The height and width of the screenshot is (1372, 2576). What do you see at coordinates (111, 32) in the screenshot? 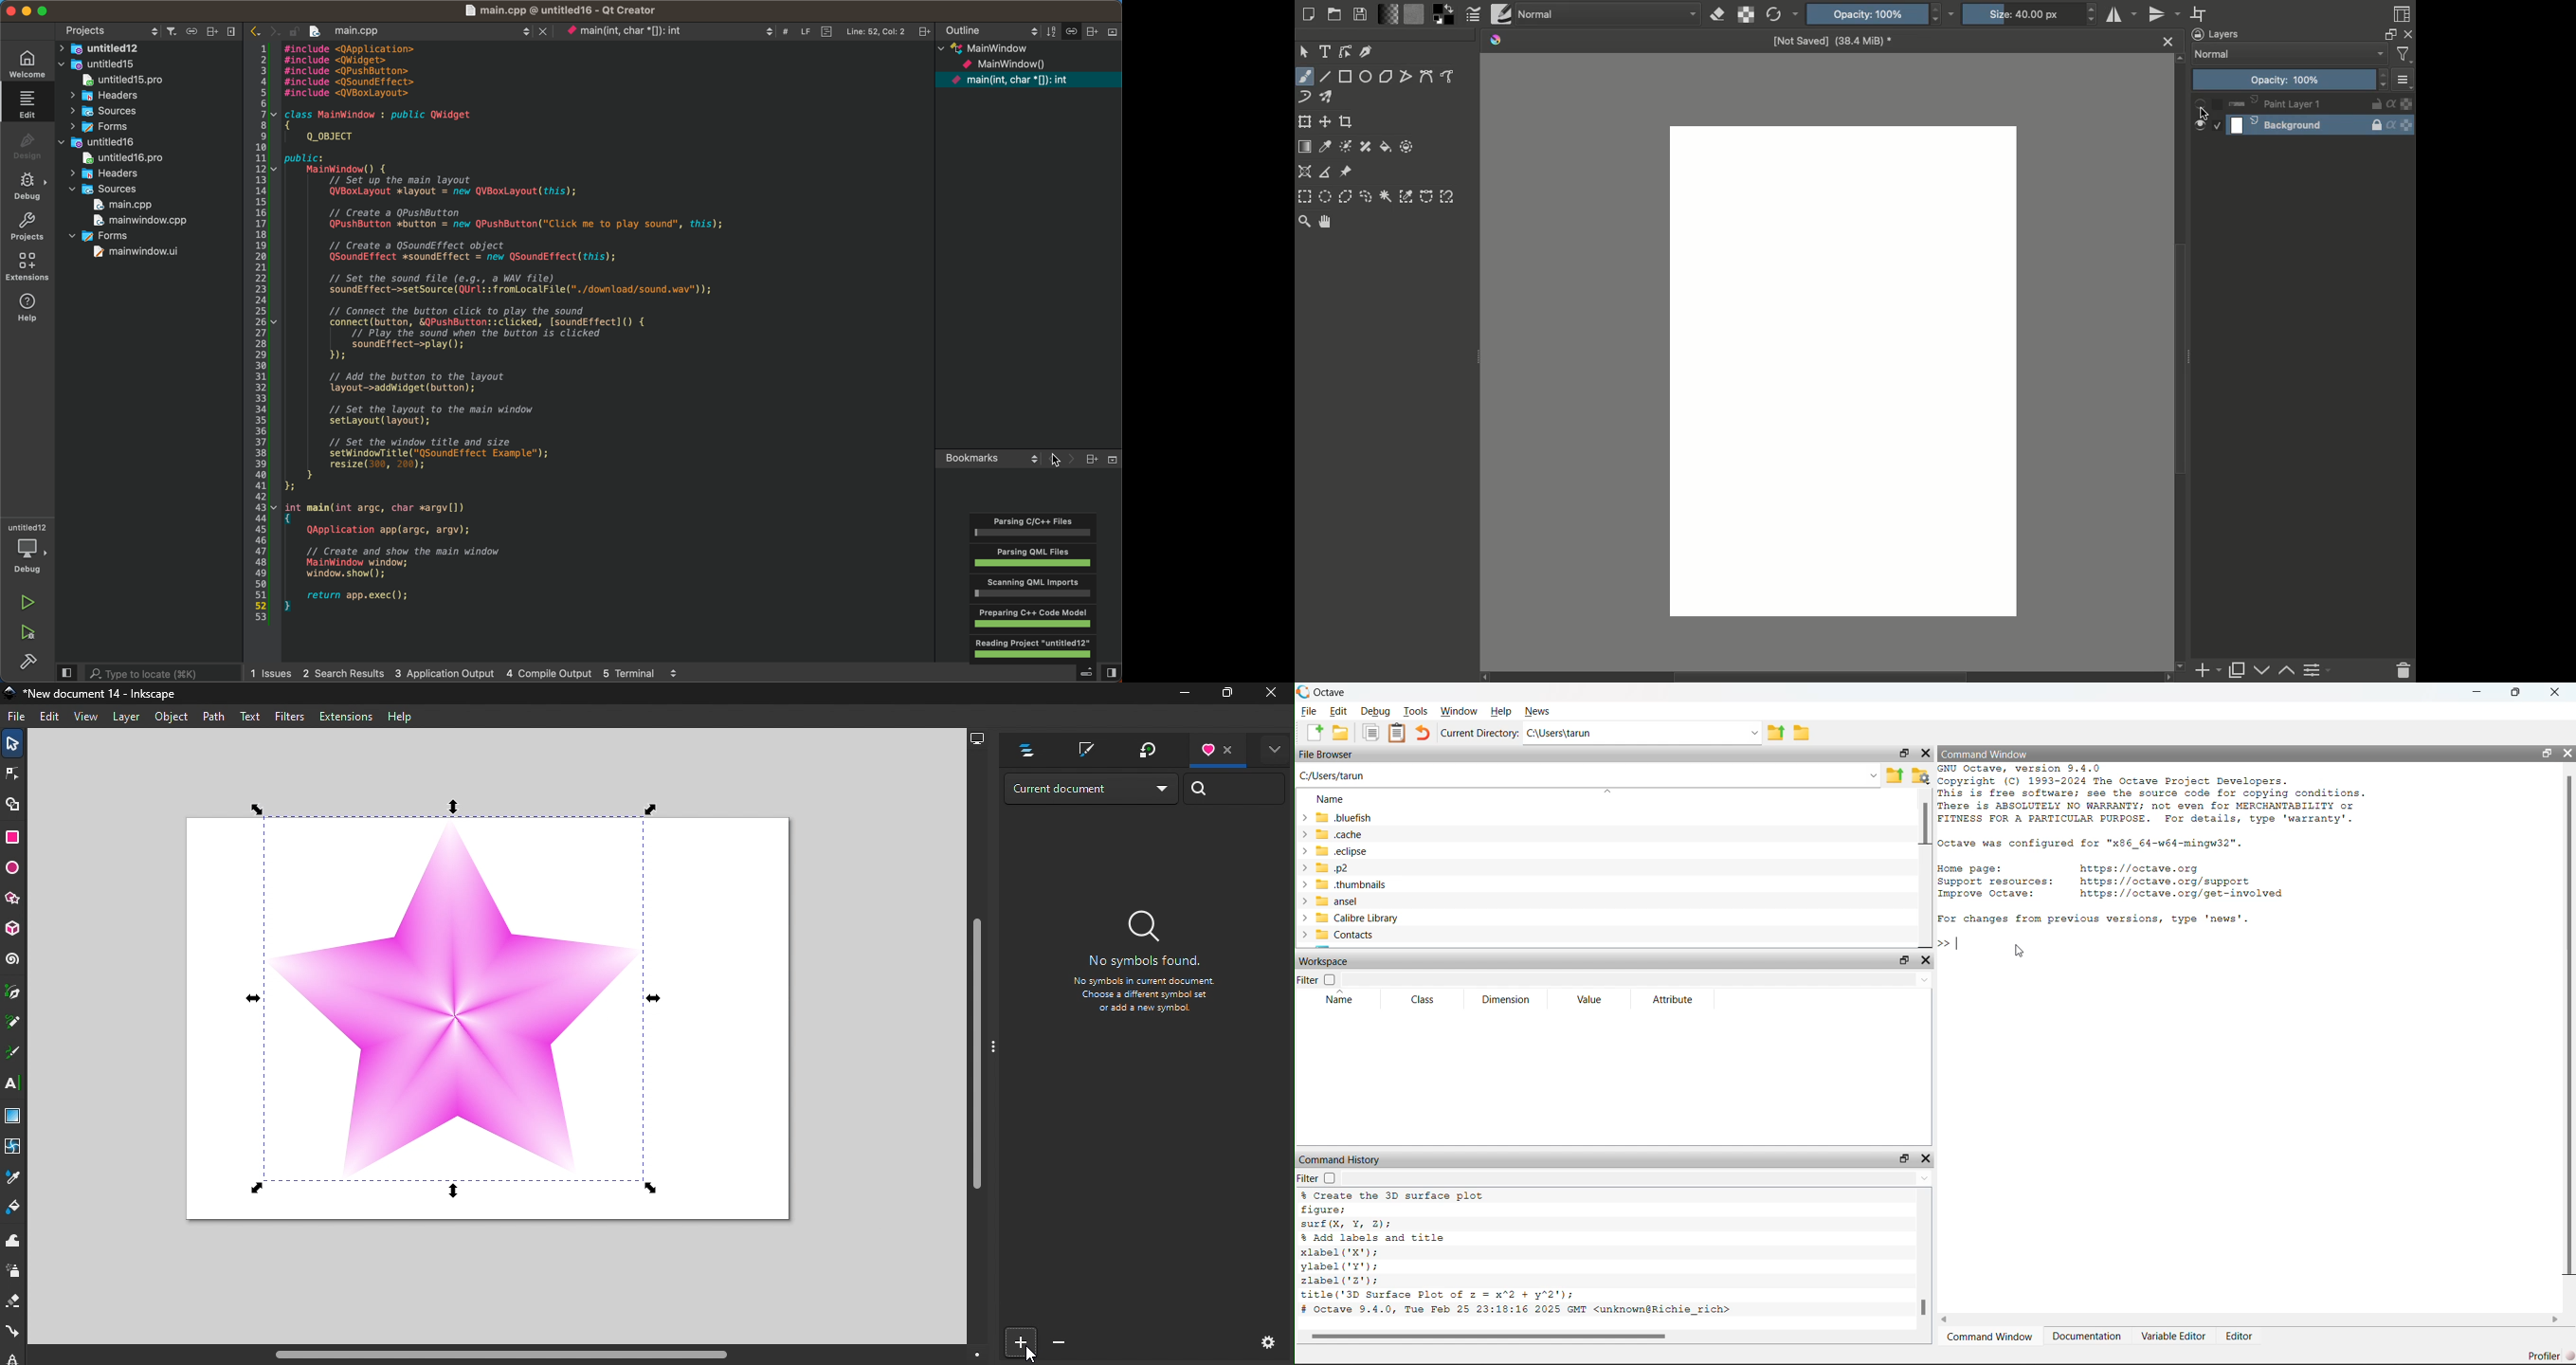
I see `projects` at bounding box center [111, 32].